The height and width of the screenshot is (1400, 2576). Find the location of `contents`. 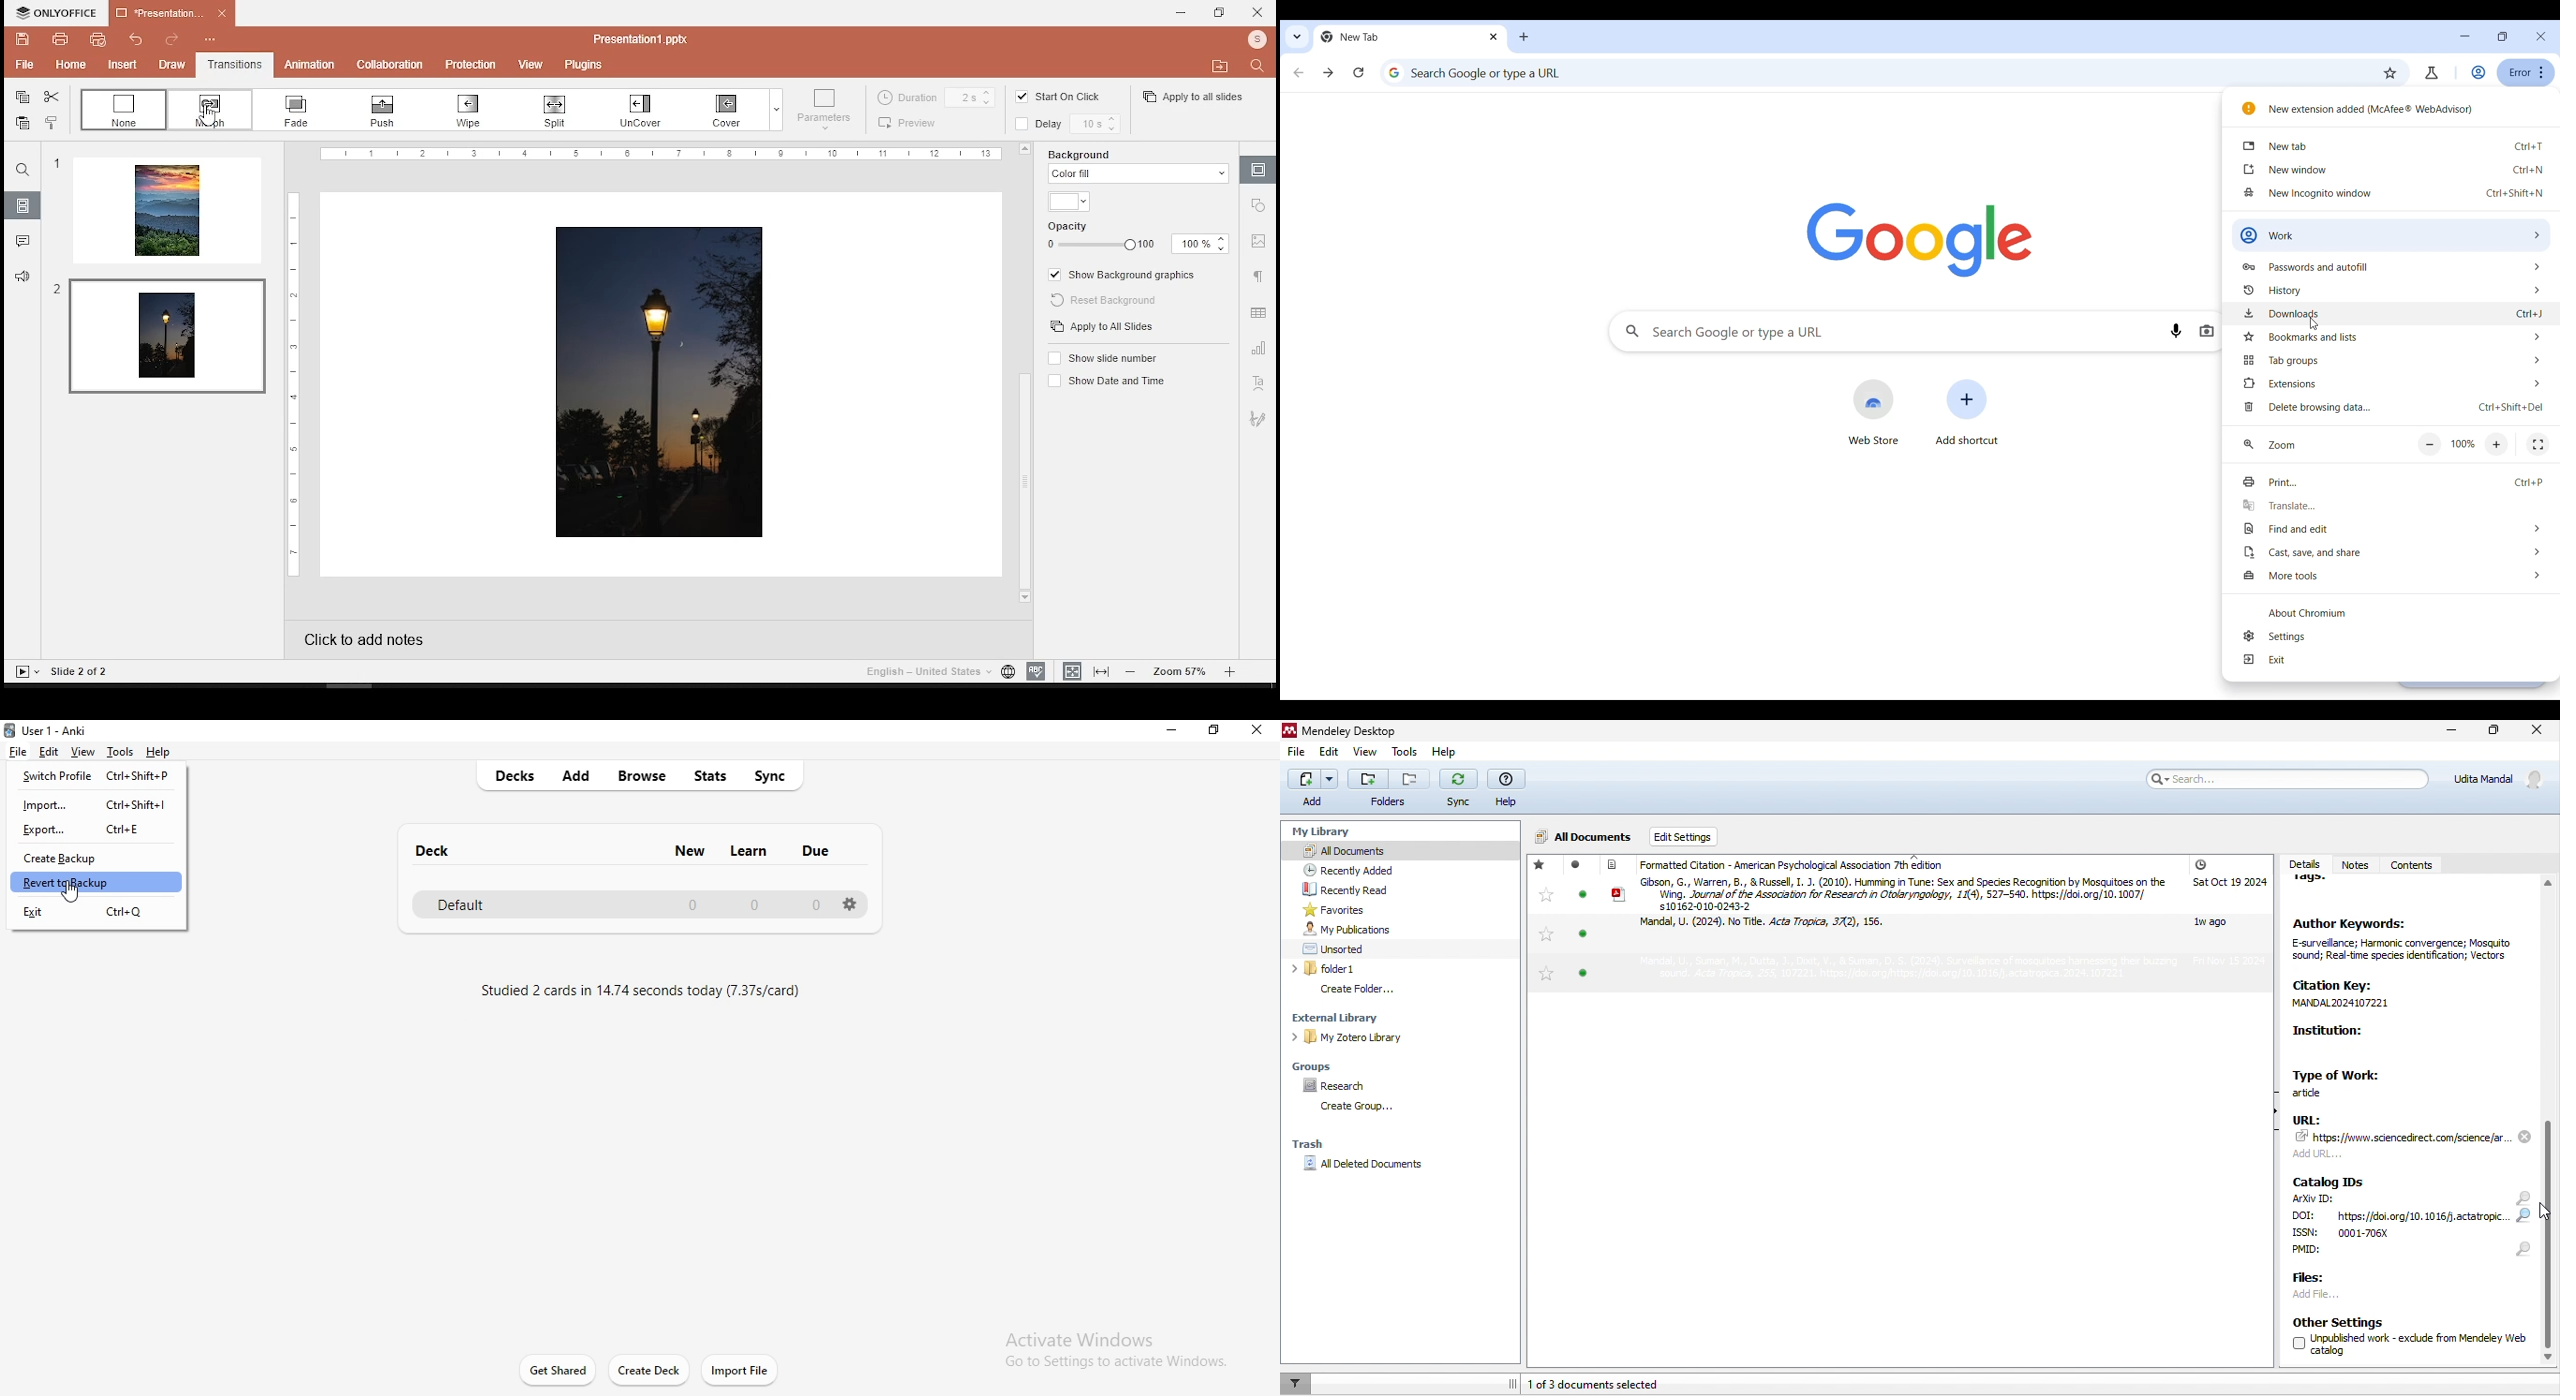

contents is located at coordinates (2414, 866).